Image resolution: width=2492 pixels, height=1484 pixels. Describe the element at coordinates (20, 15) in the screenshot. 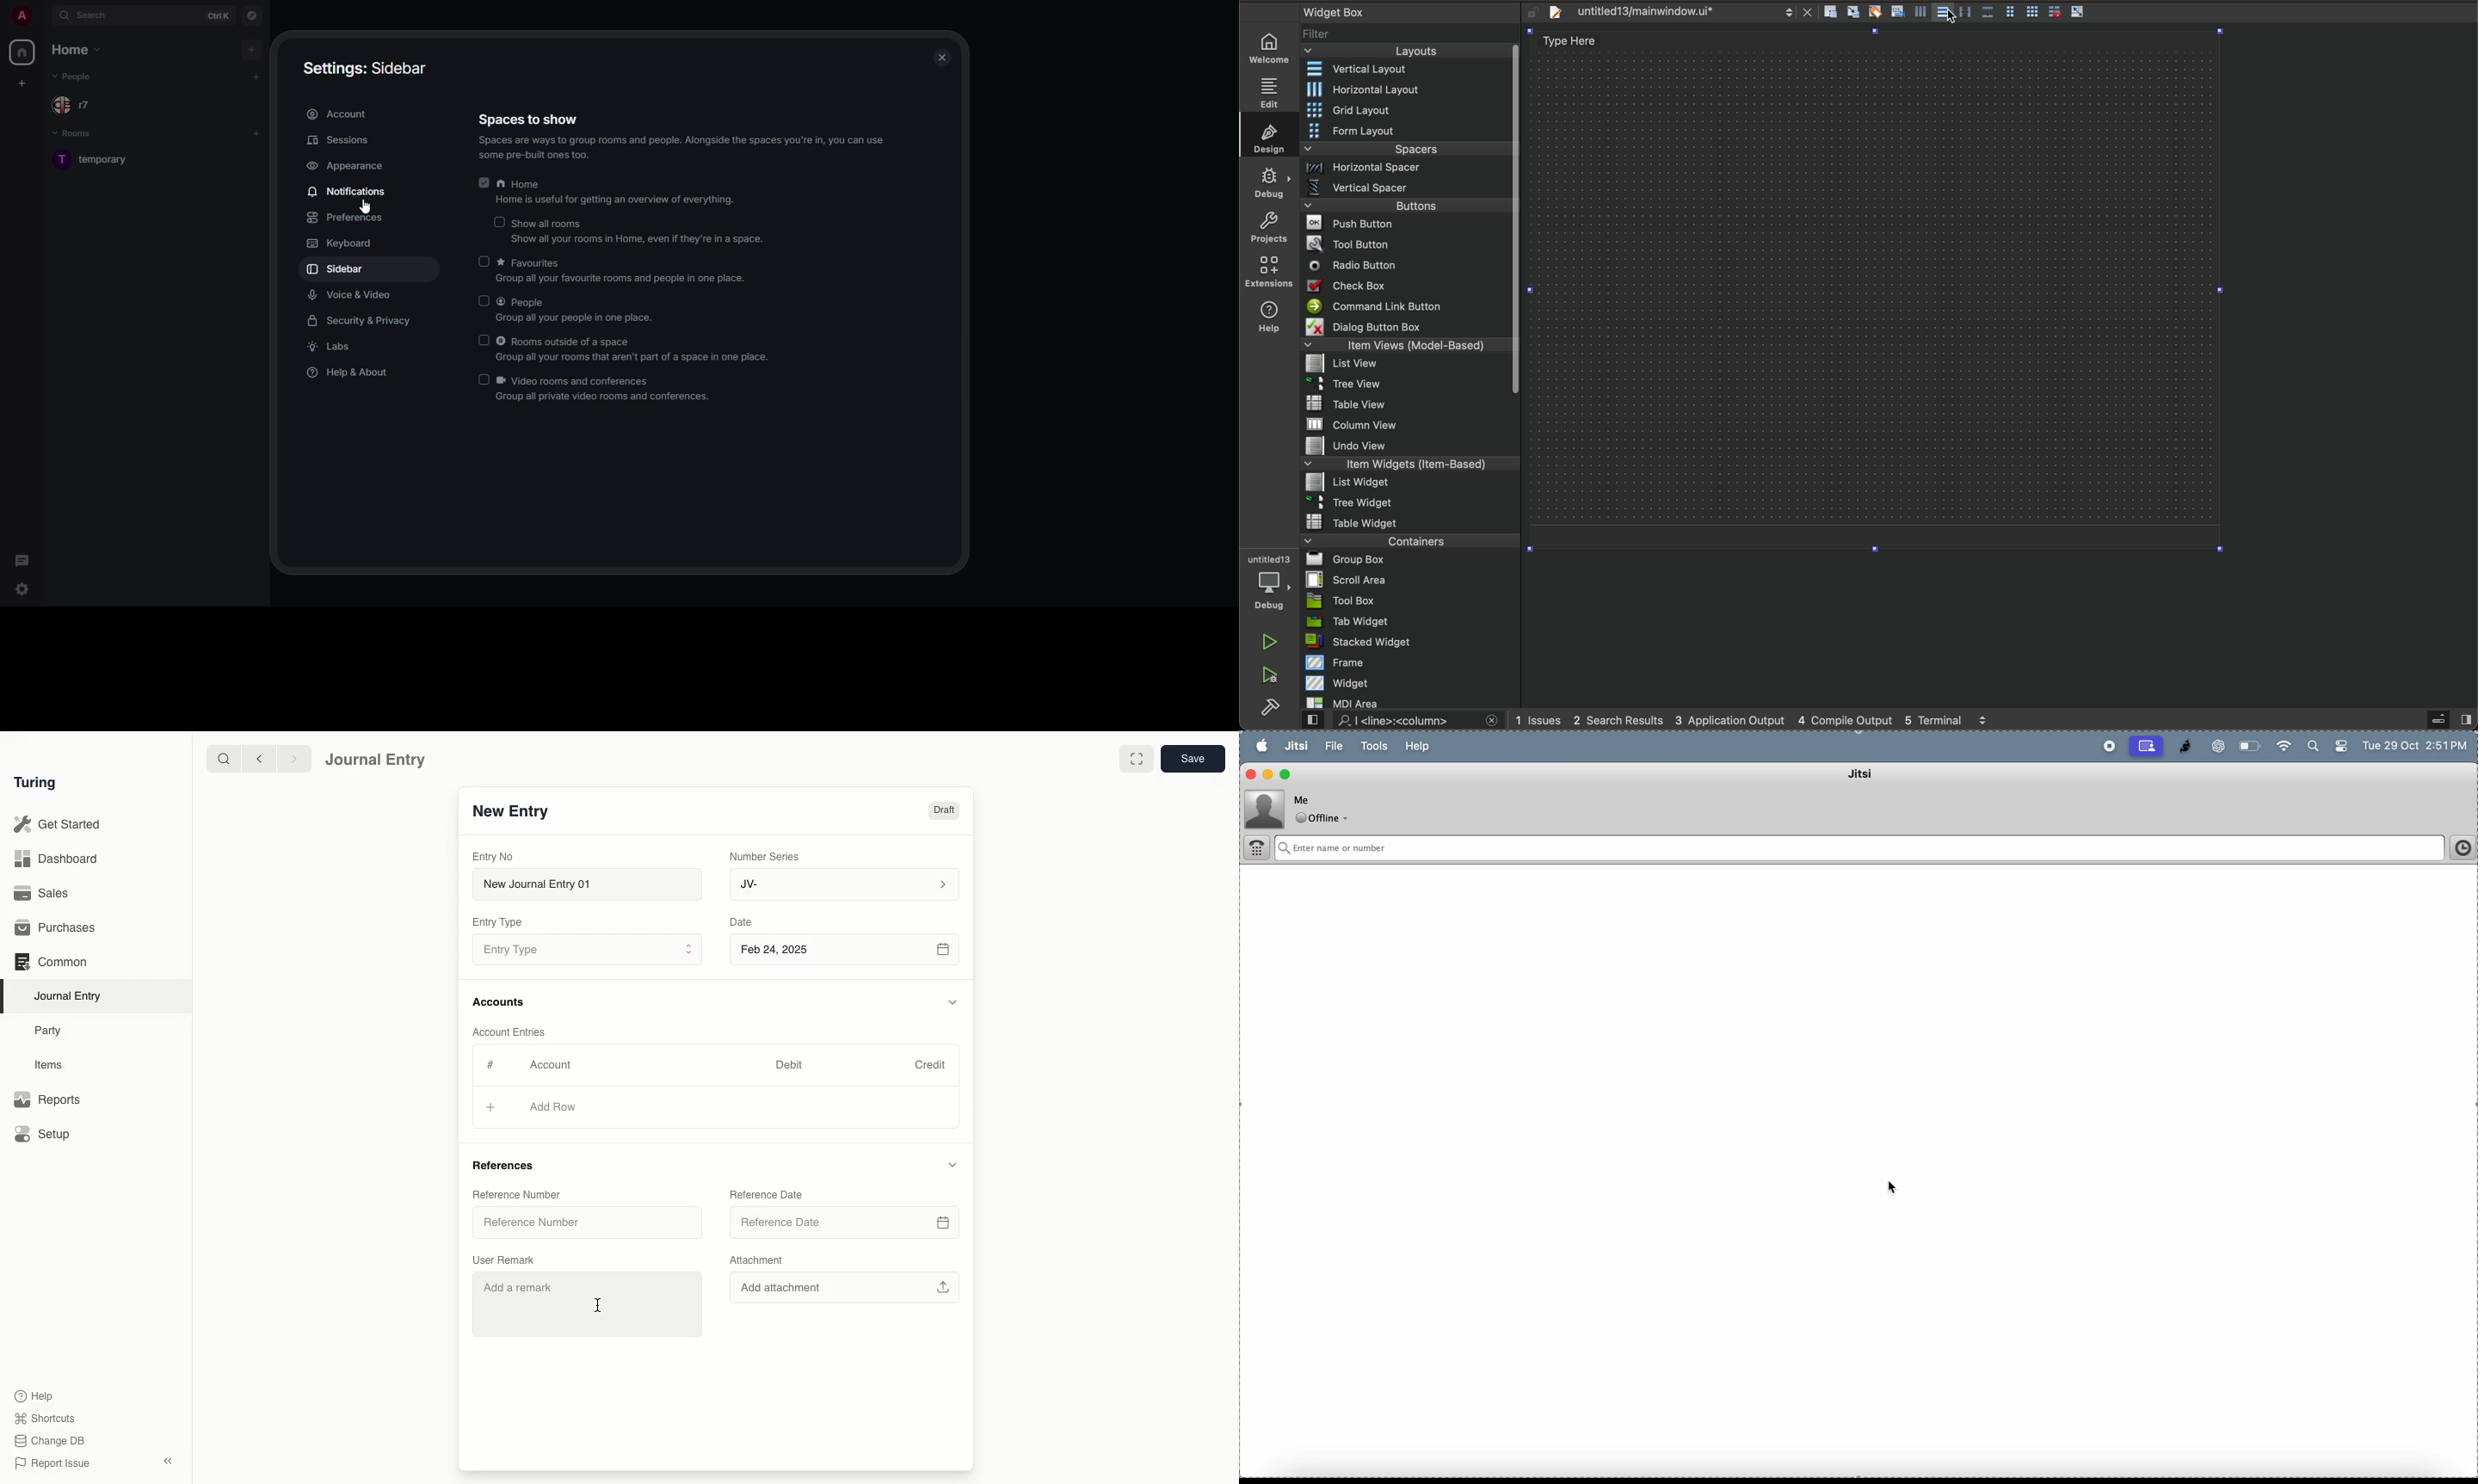

I see `profile` at that location.